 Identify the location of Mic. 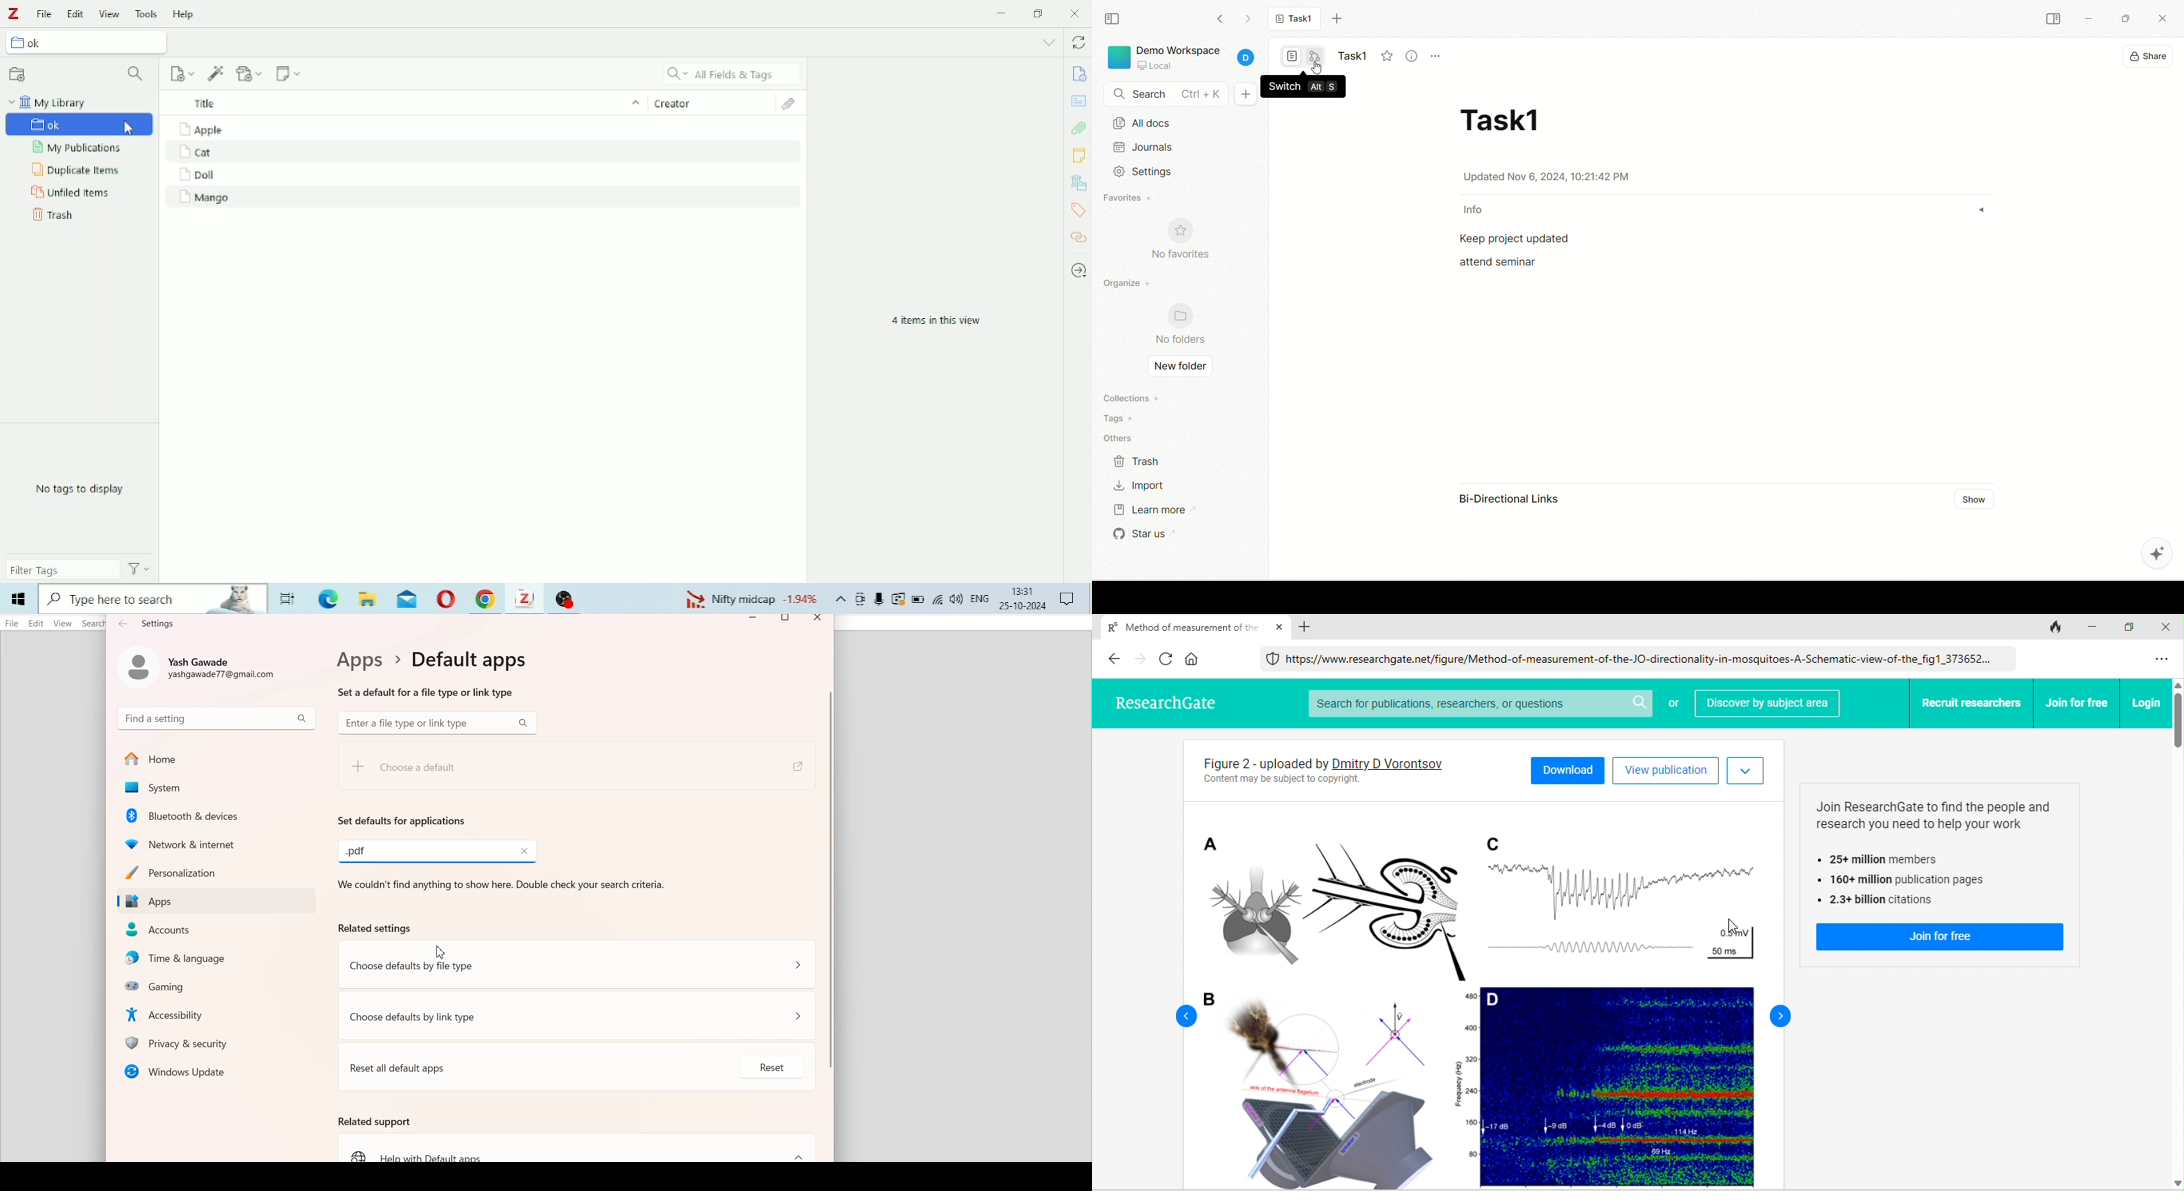
(879, 598).